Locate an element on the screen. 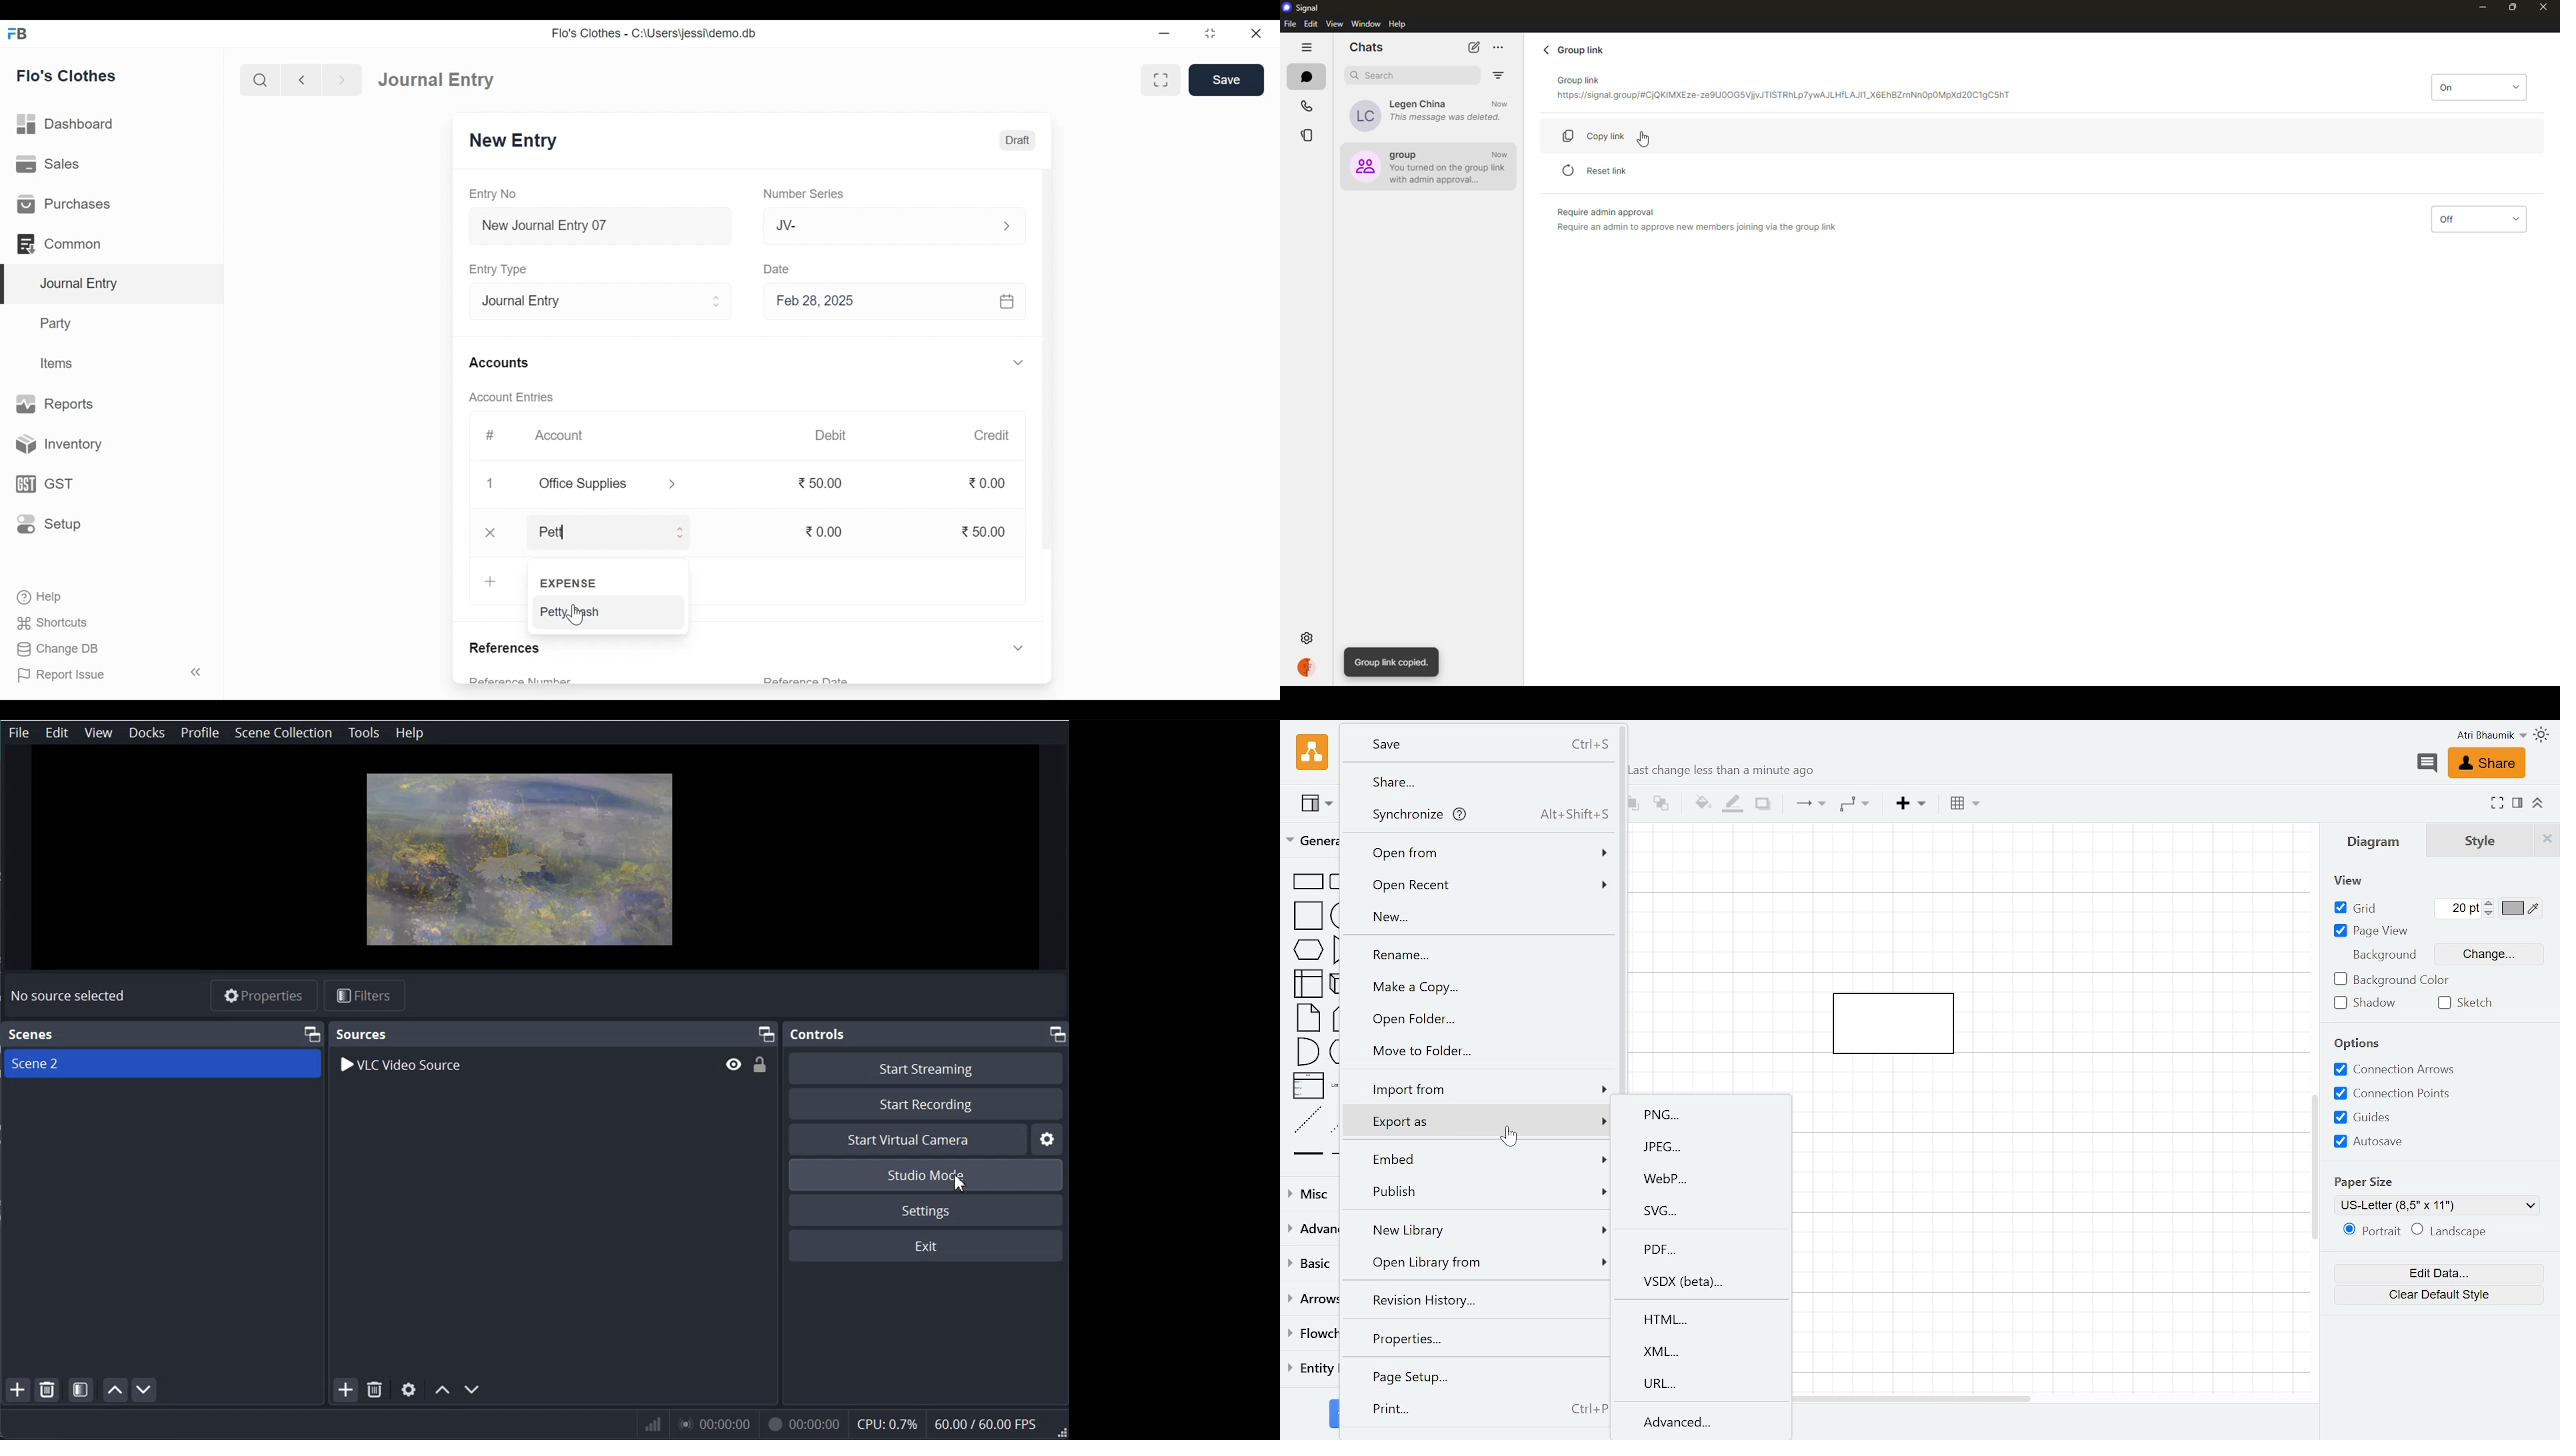  Debit is located at coordinates (829, 435).